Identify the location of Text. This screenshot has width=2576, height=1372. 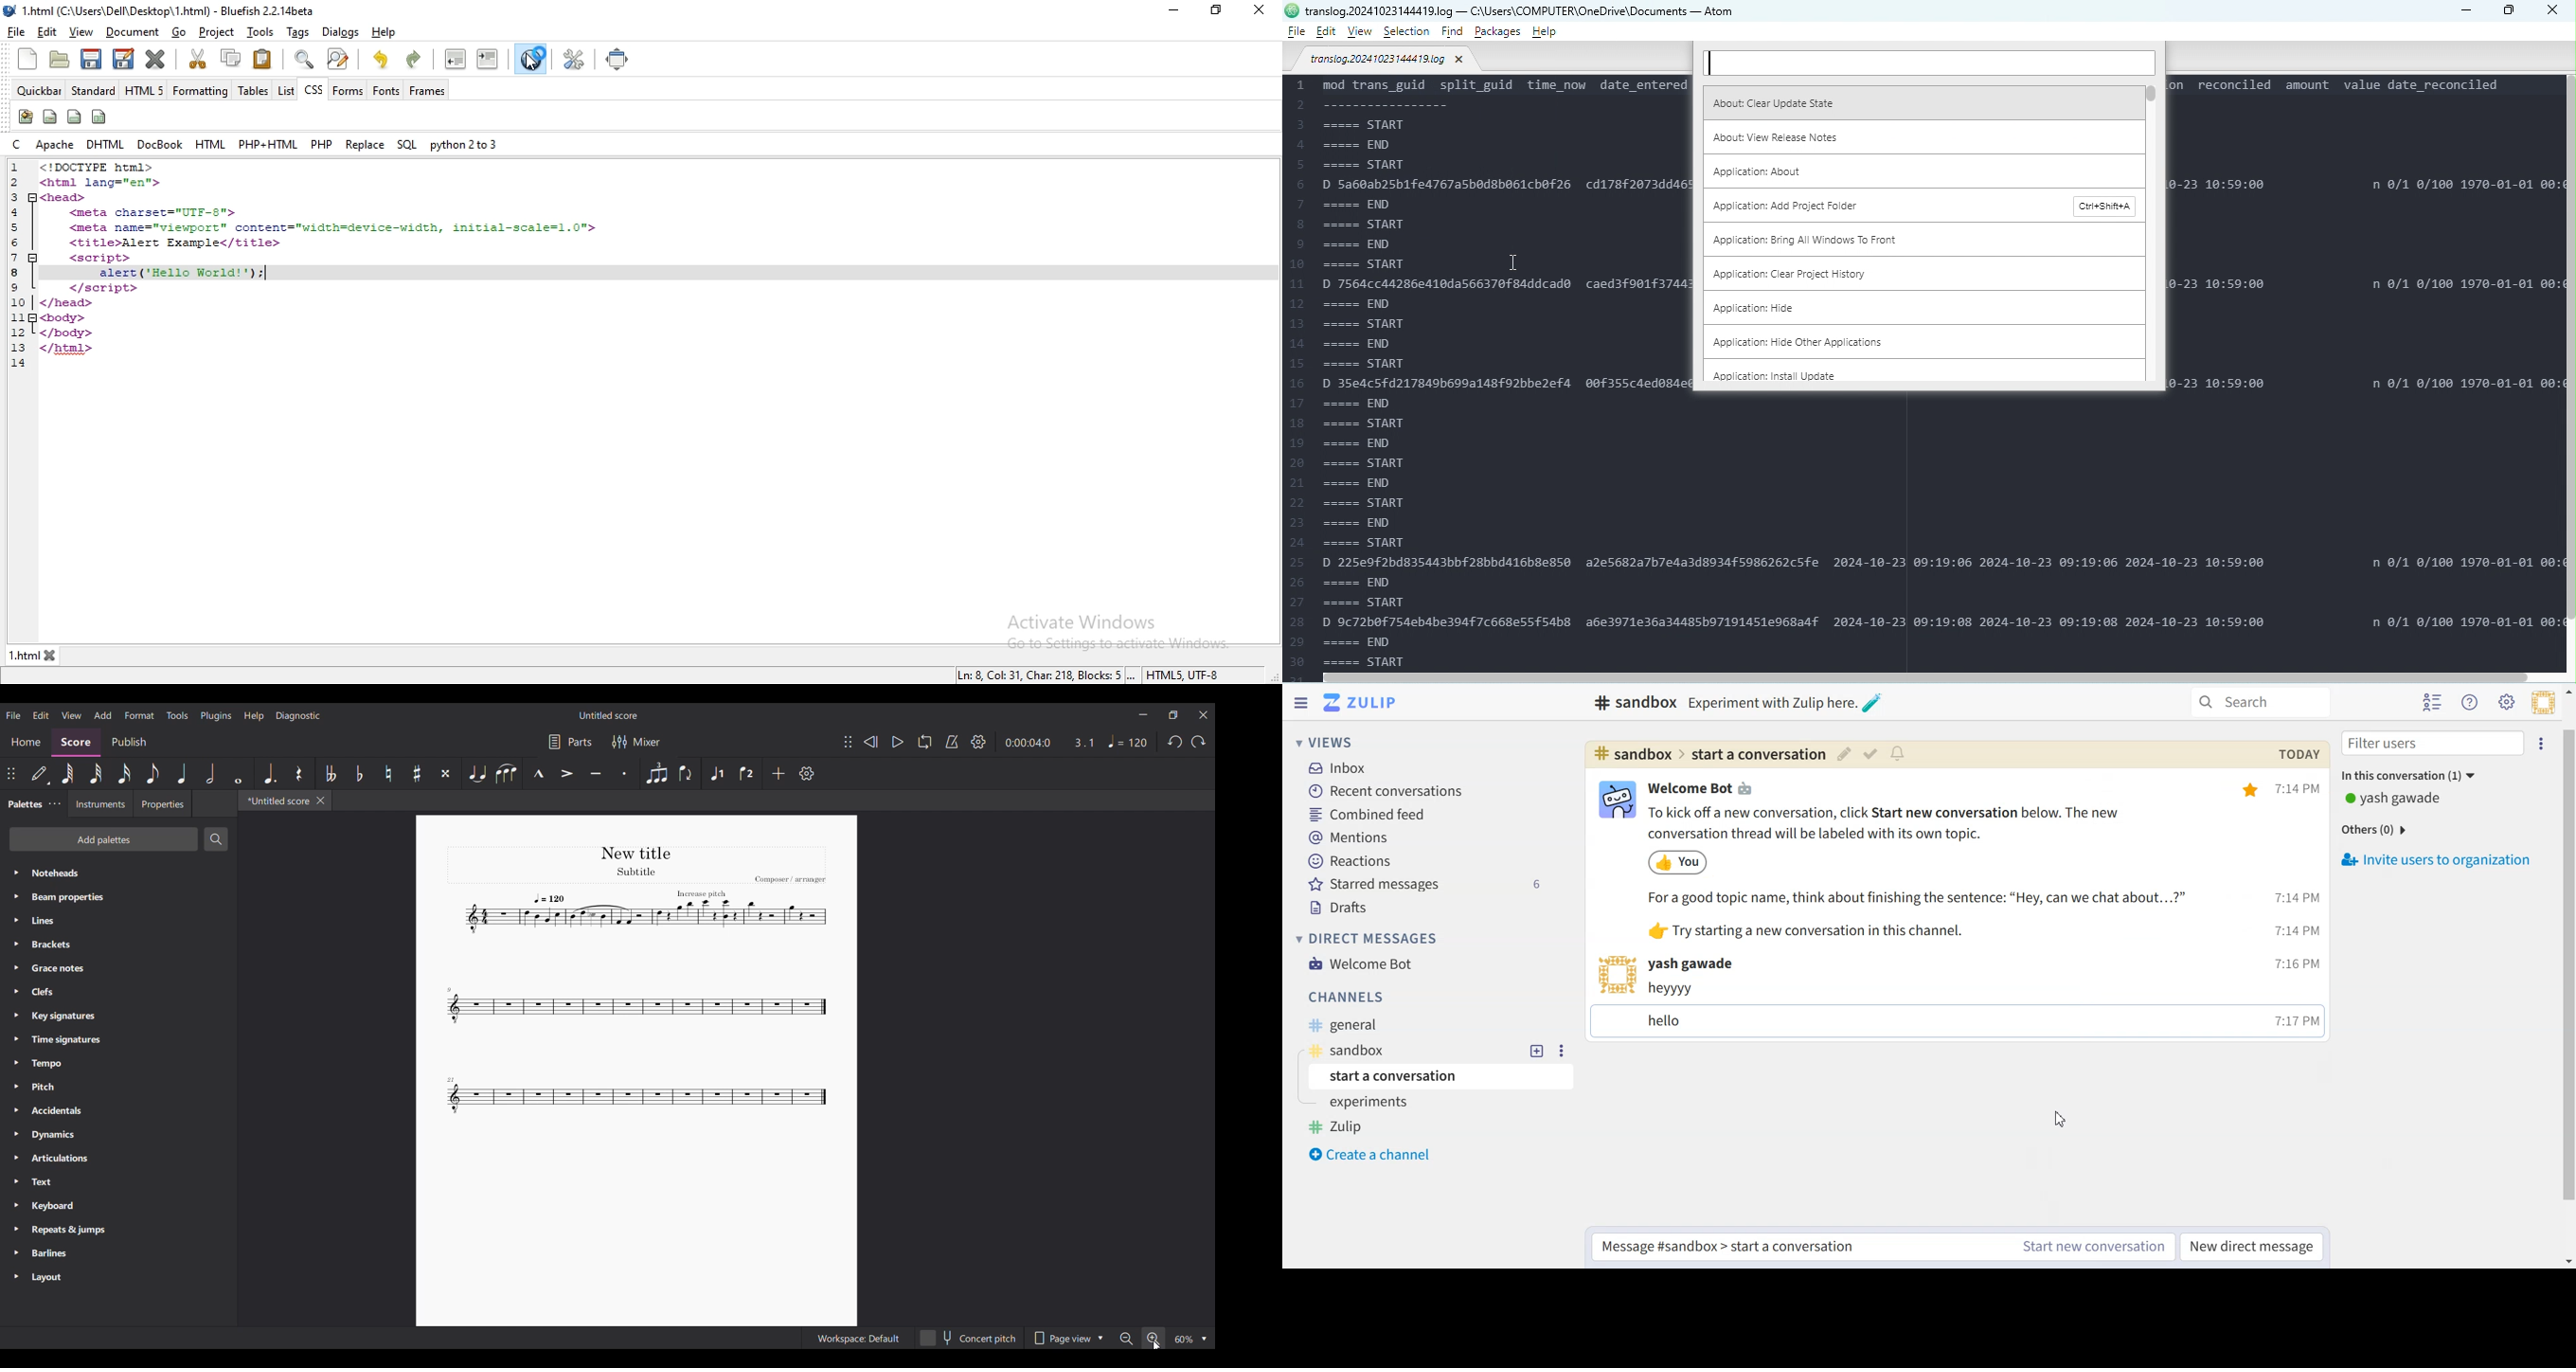
(118, 1182).